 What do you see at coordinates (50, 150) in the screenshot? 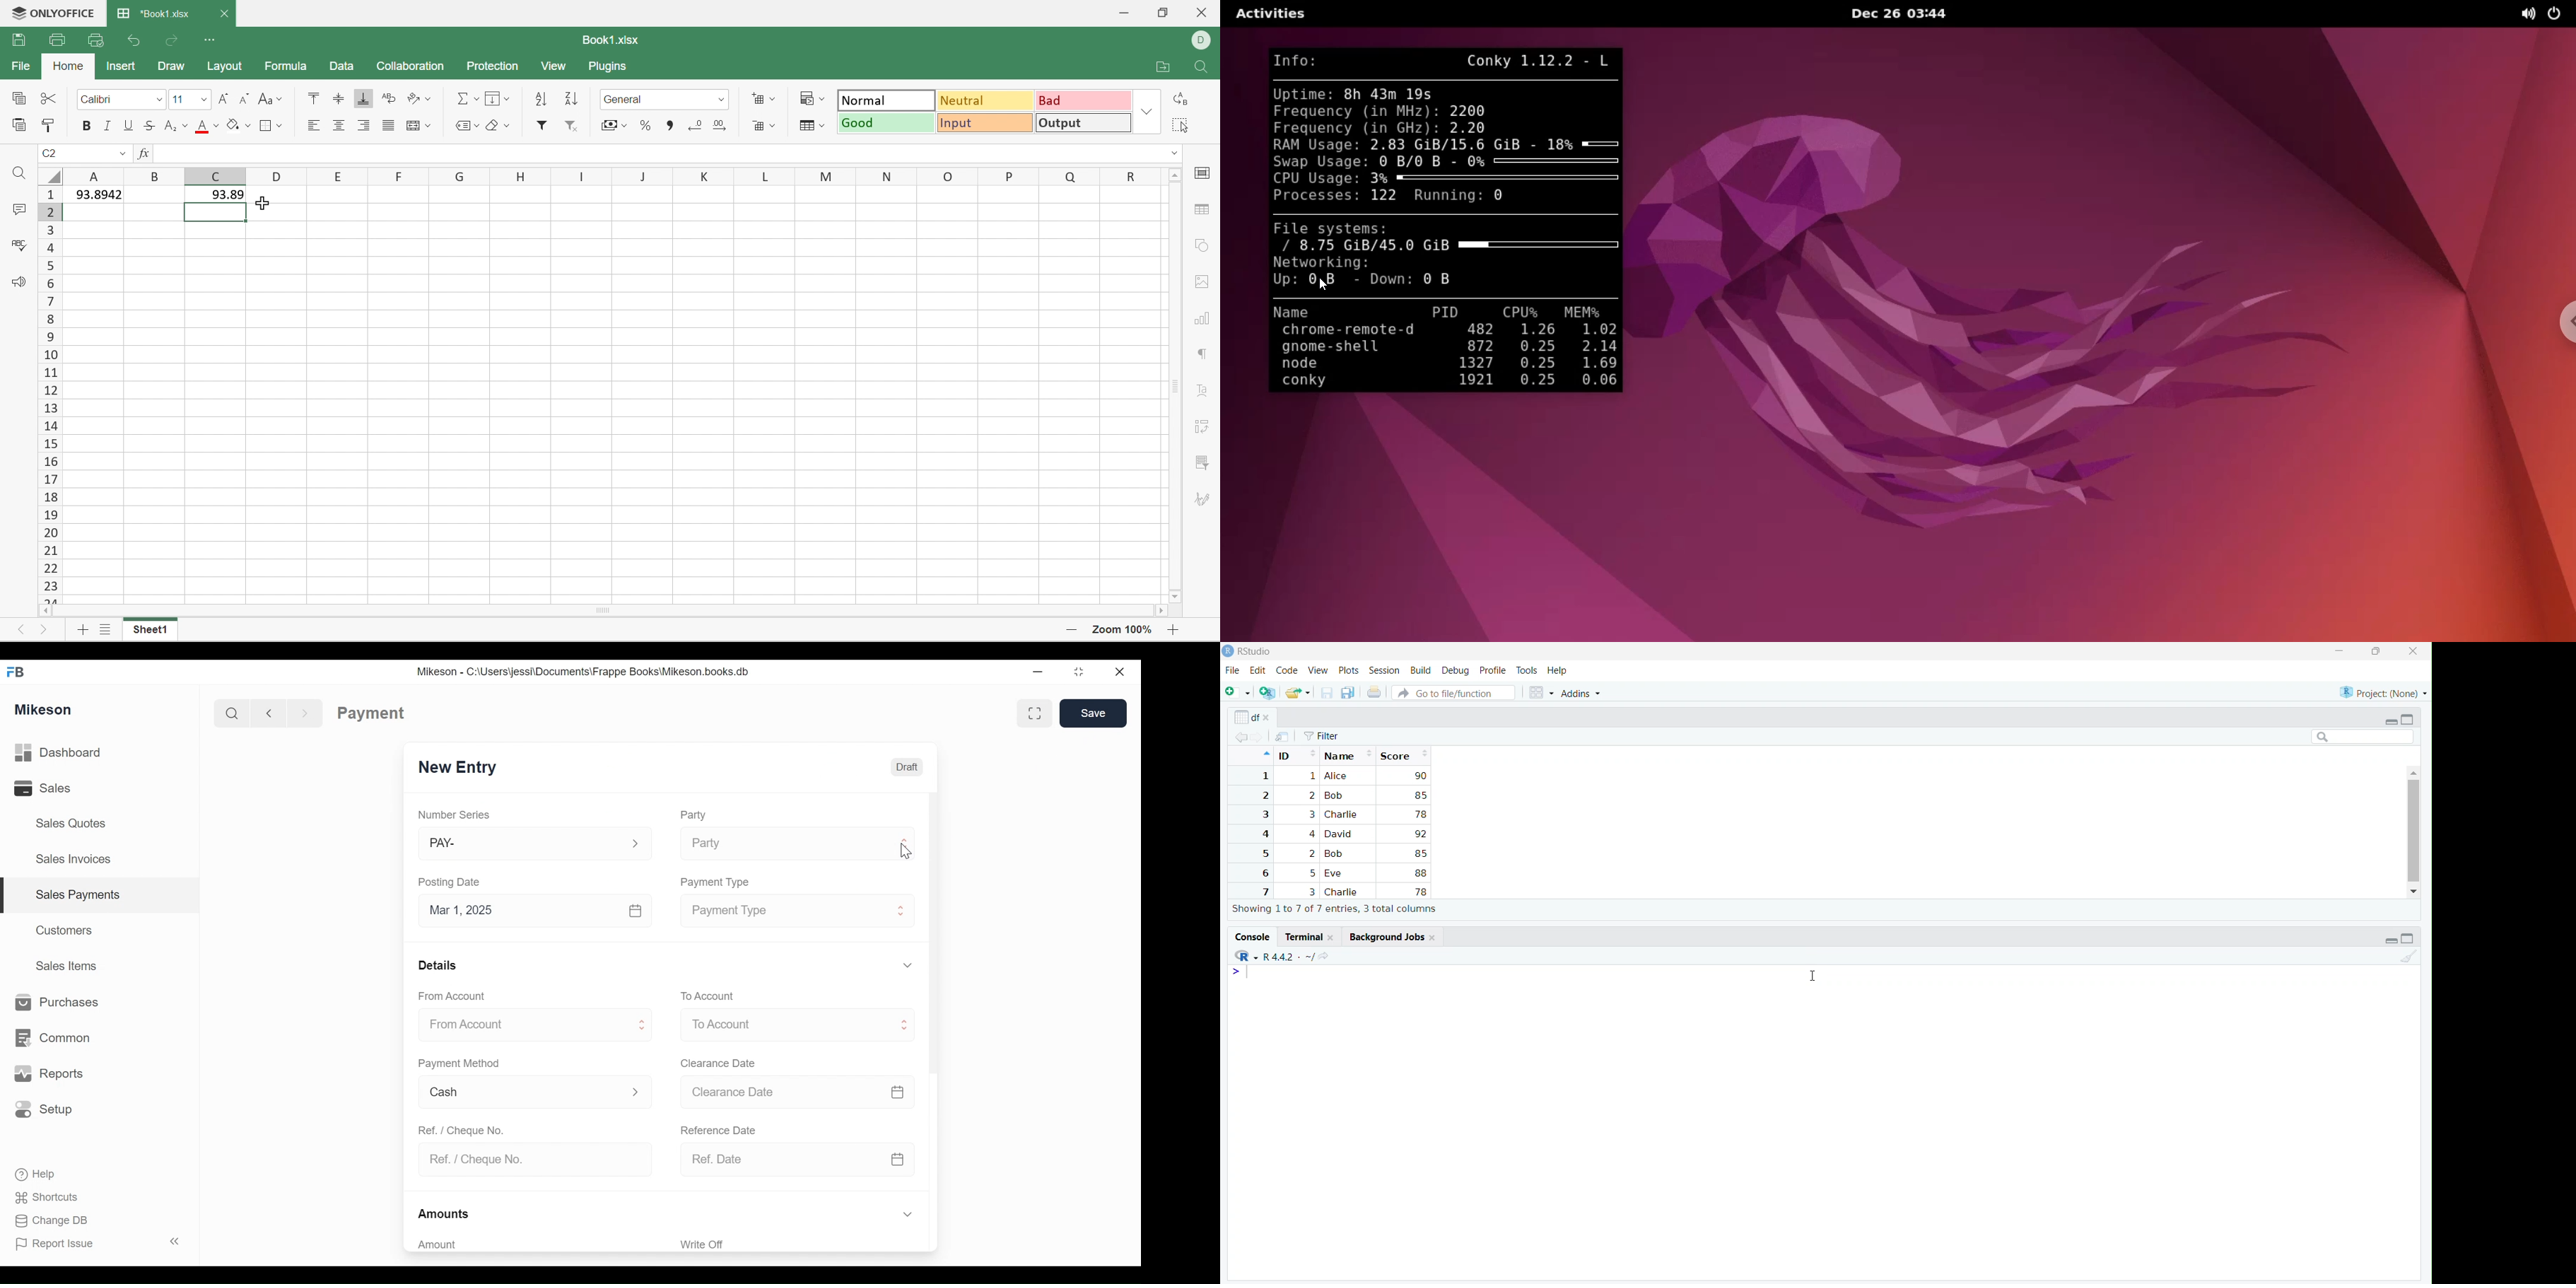
I see `C2` at bounding box center [50, 150].